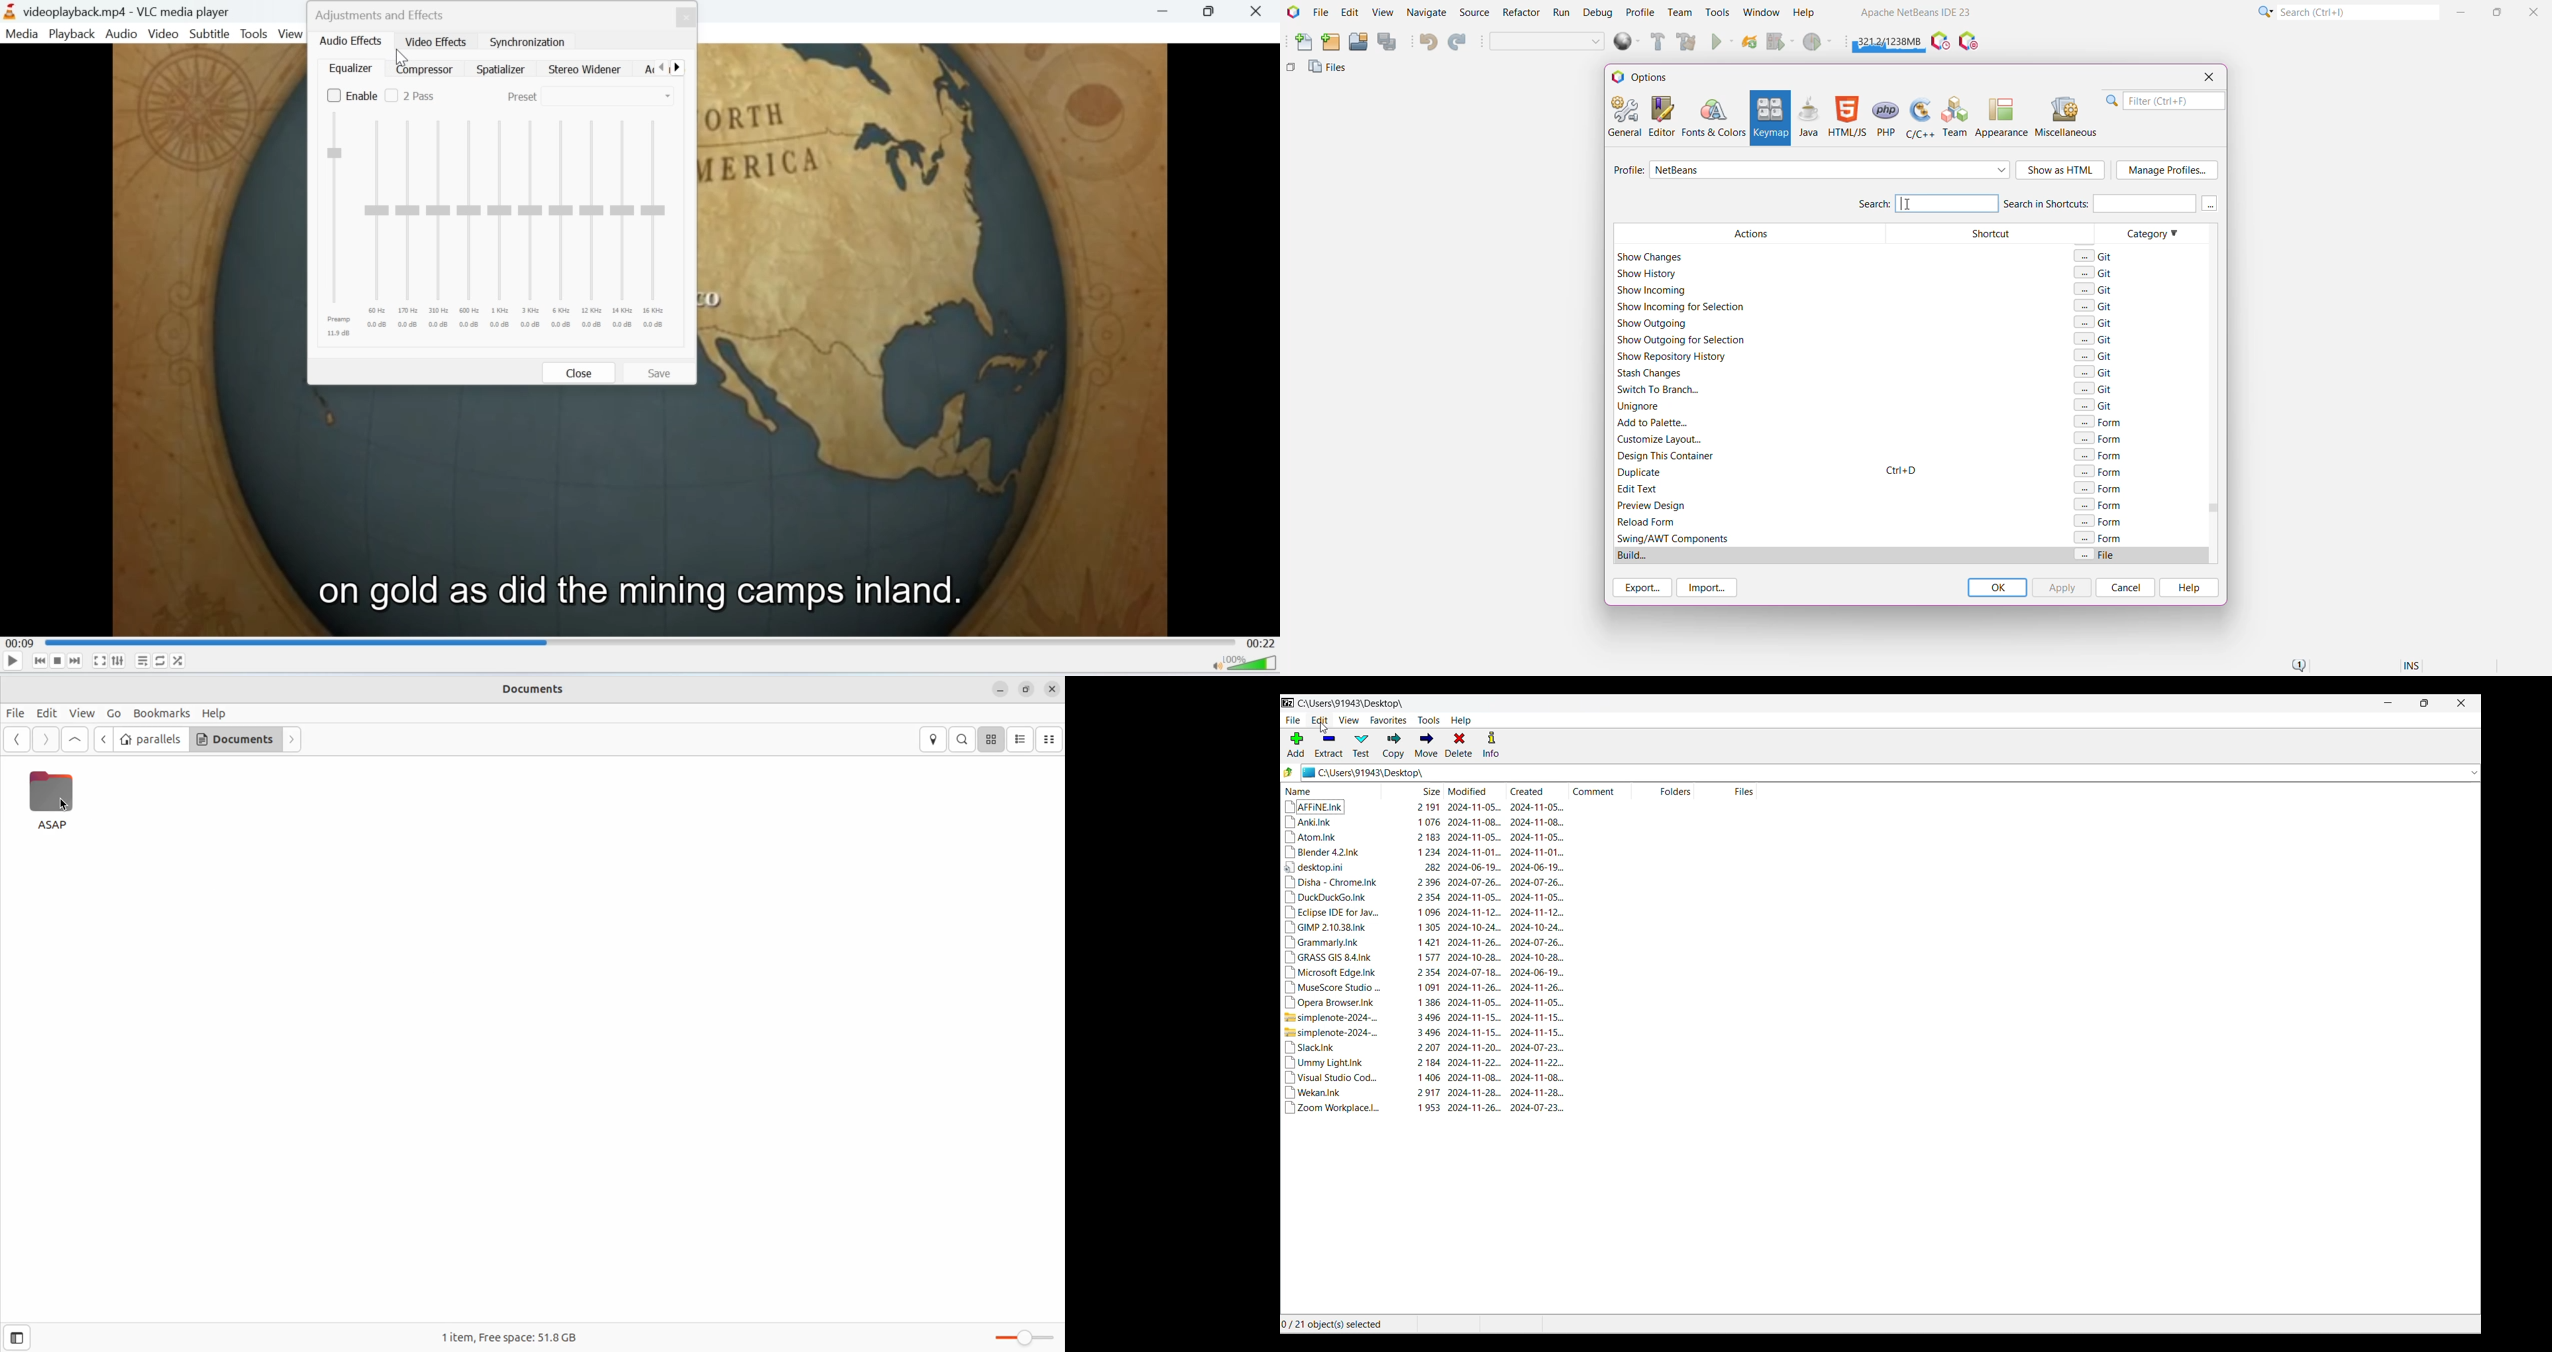 The height and width of the screenshot is (1372, 2576). What do you see at coordinates (405, 55) in the screenshot?
I see `Cursor on video effects` at bounding box center [405, 55].